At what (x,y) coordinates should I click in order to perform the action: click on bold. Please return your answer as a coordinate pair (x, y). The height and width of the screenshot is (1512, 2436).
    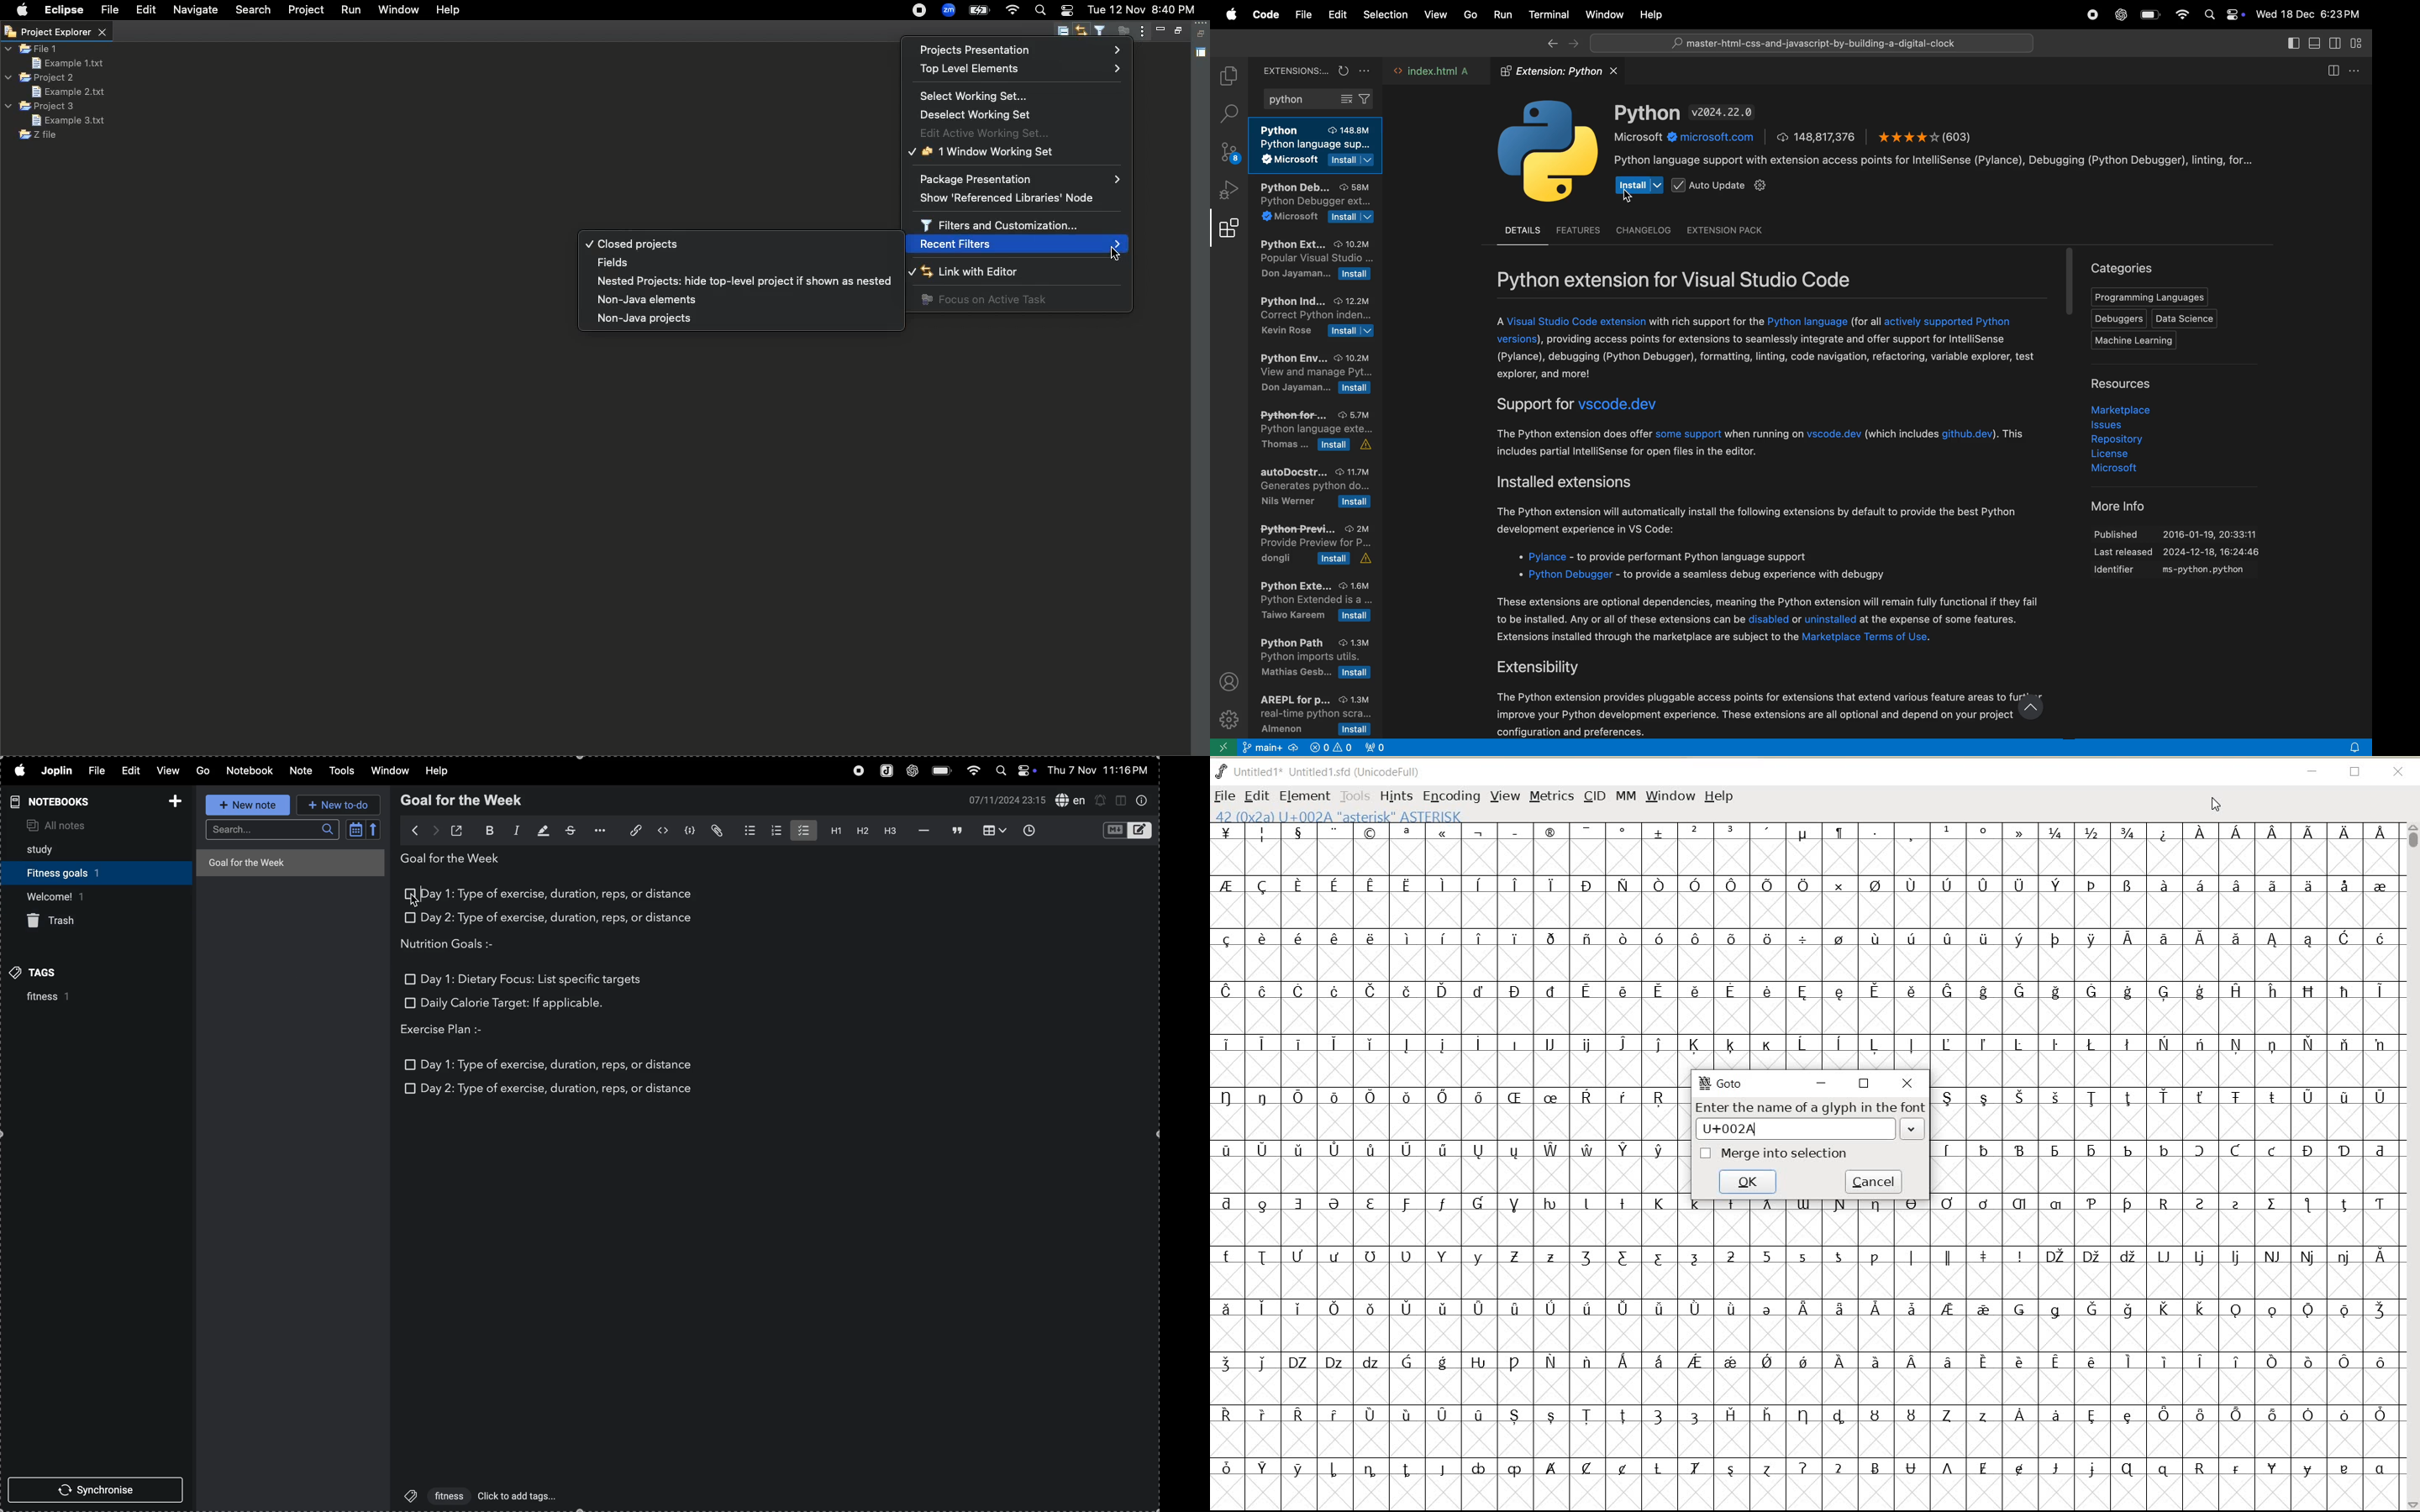
    Looking at the image, I should click on (484, 831).